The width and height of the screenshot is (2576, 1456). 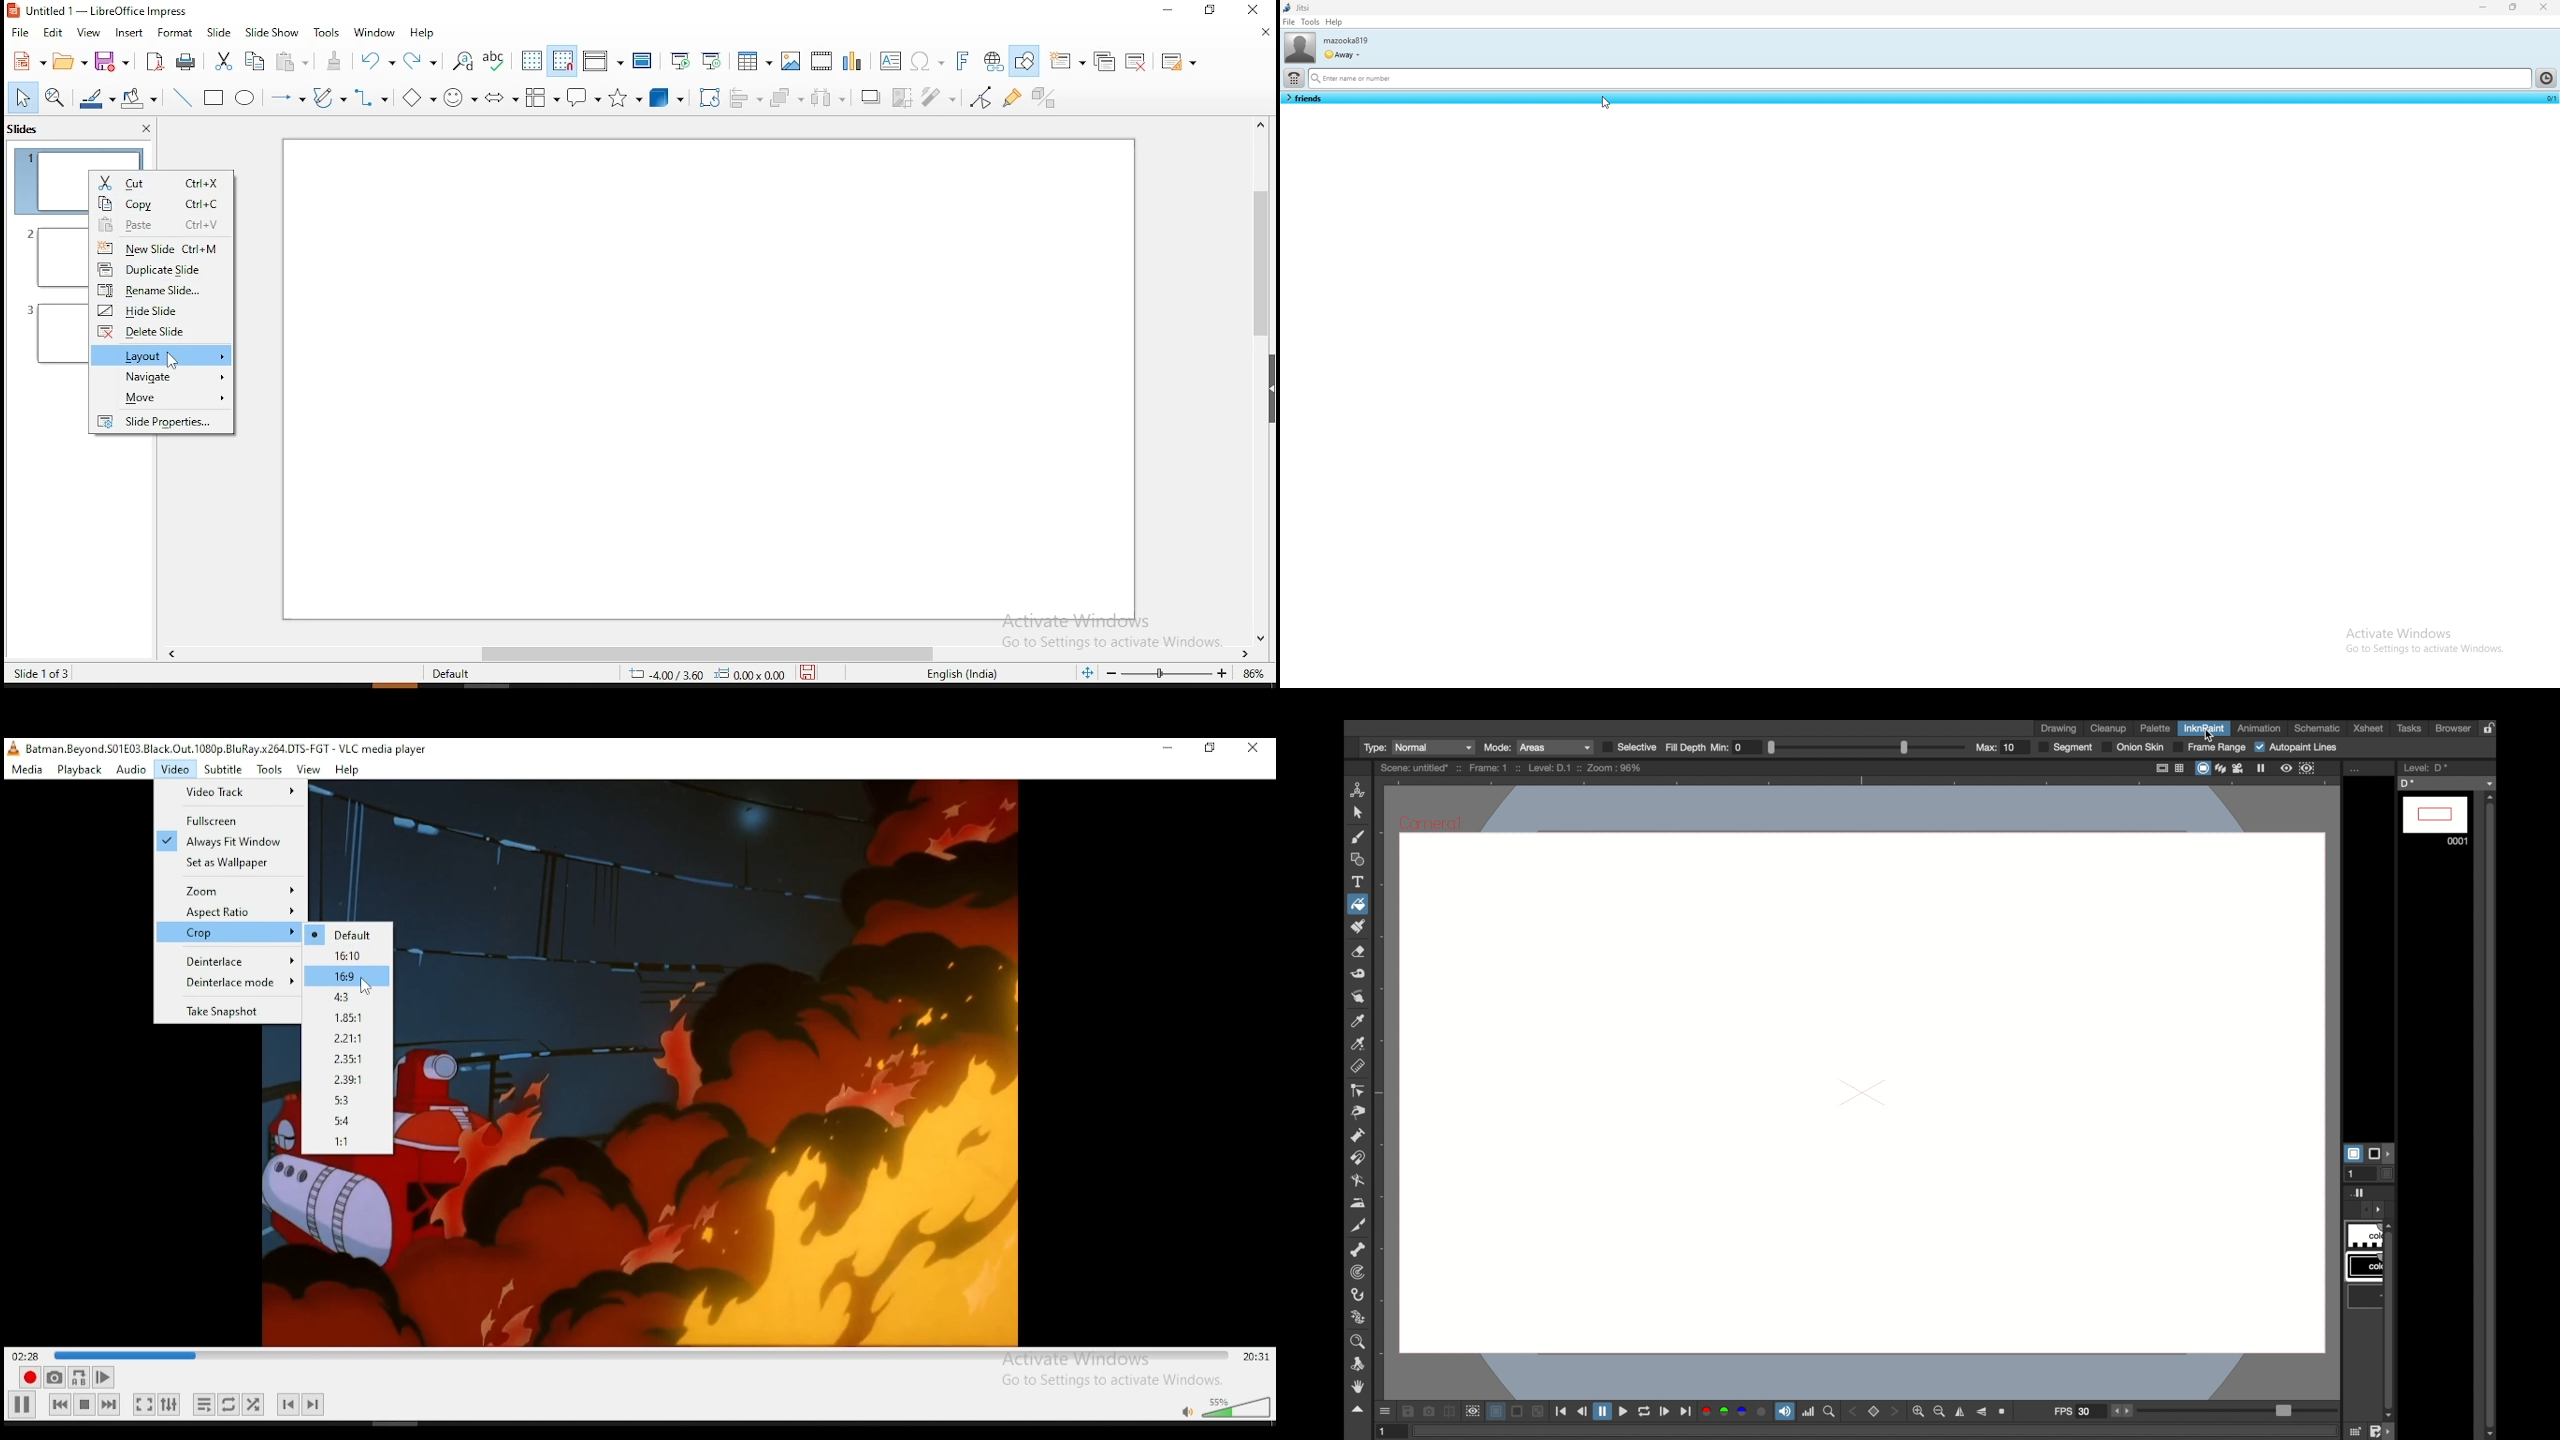 What do you see at coordinates (1729, 747) in the screenshot?
I see `min` at bounding box center [1729, 747].